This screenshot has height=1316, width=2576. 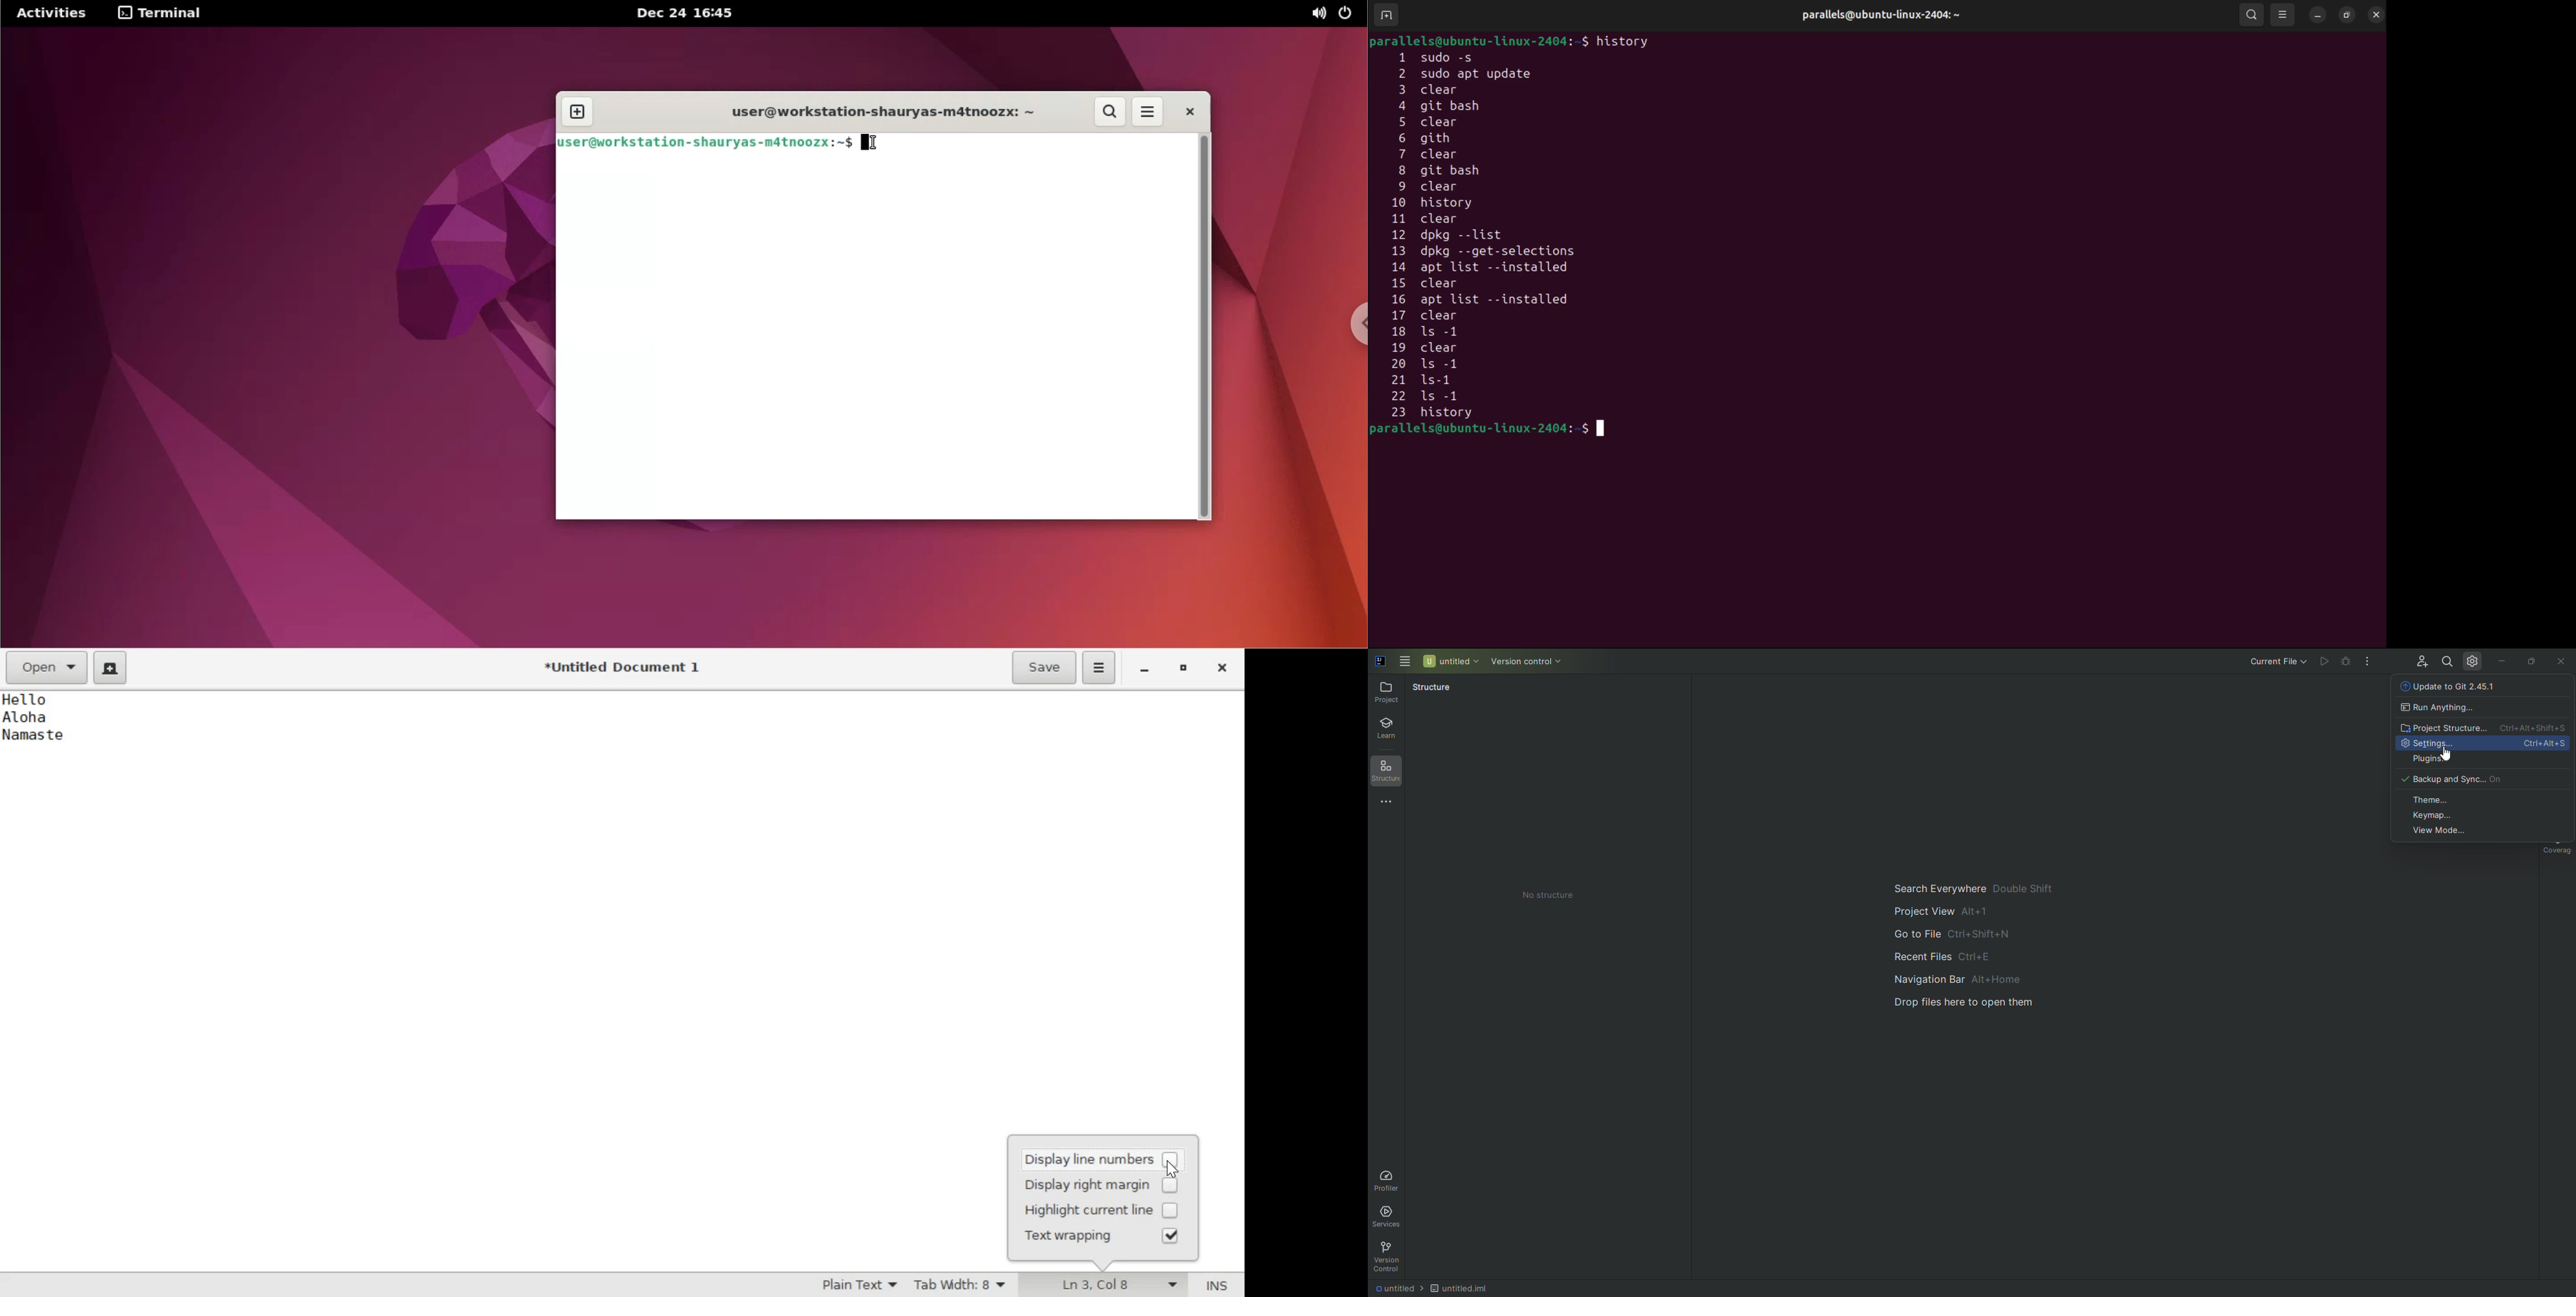 I want to click on resize, so click(x=2347, y=13).